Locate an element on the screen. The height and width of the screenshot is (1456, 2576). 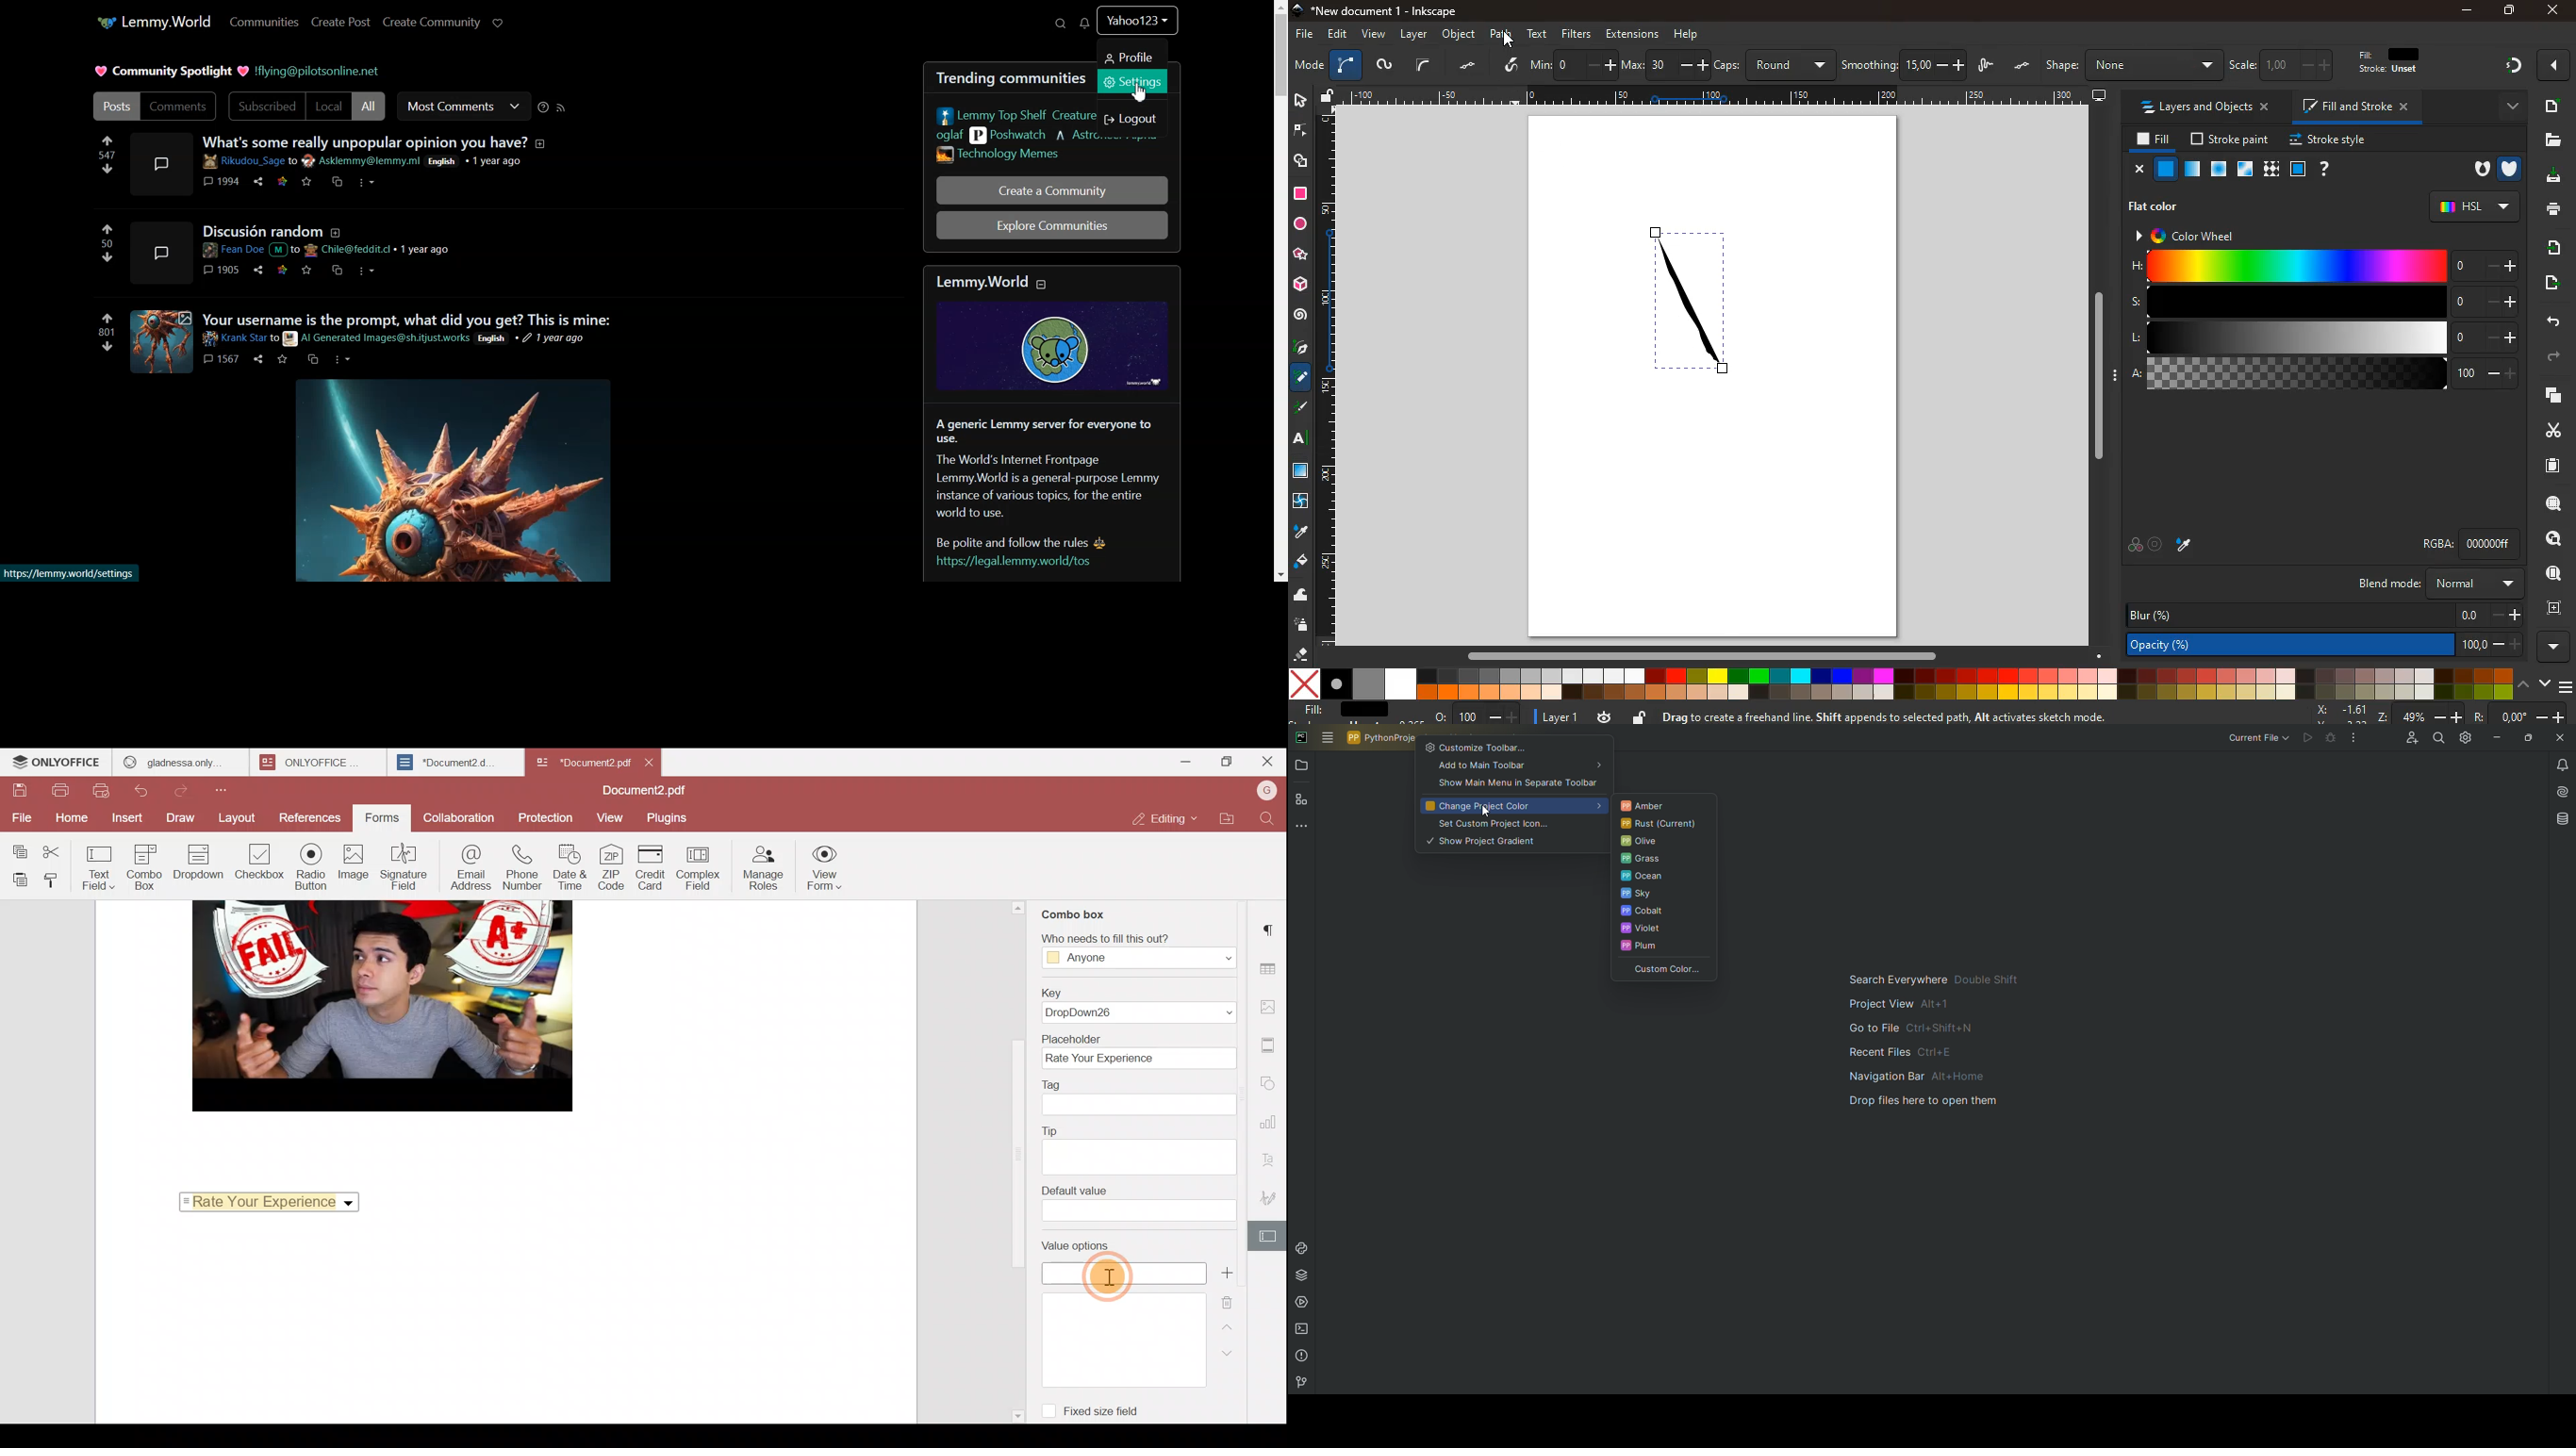
text is located at coordinates (1539, 35).